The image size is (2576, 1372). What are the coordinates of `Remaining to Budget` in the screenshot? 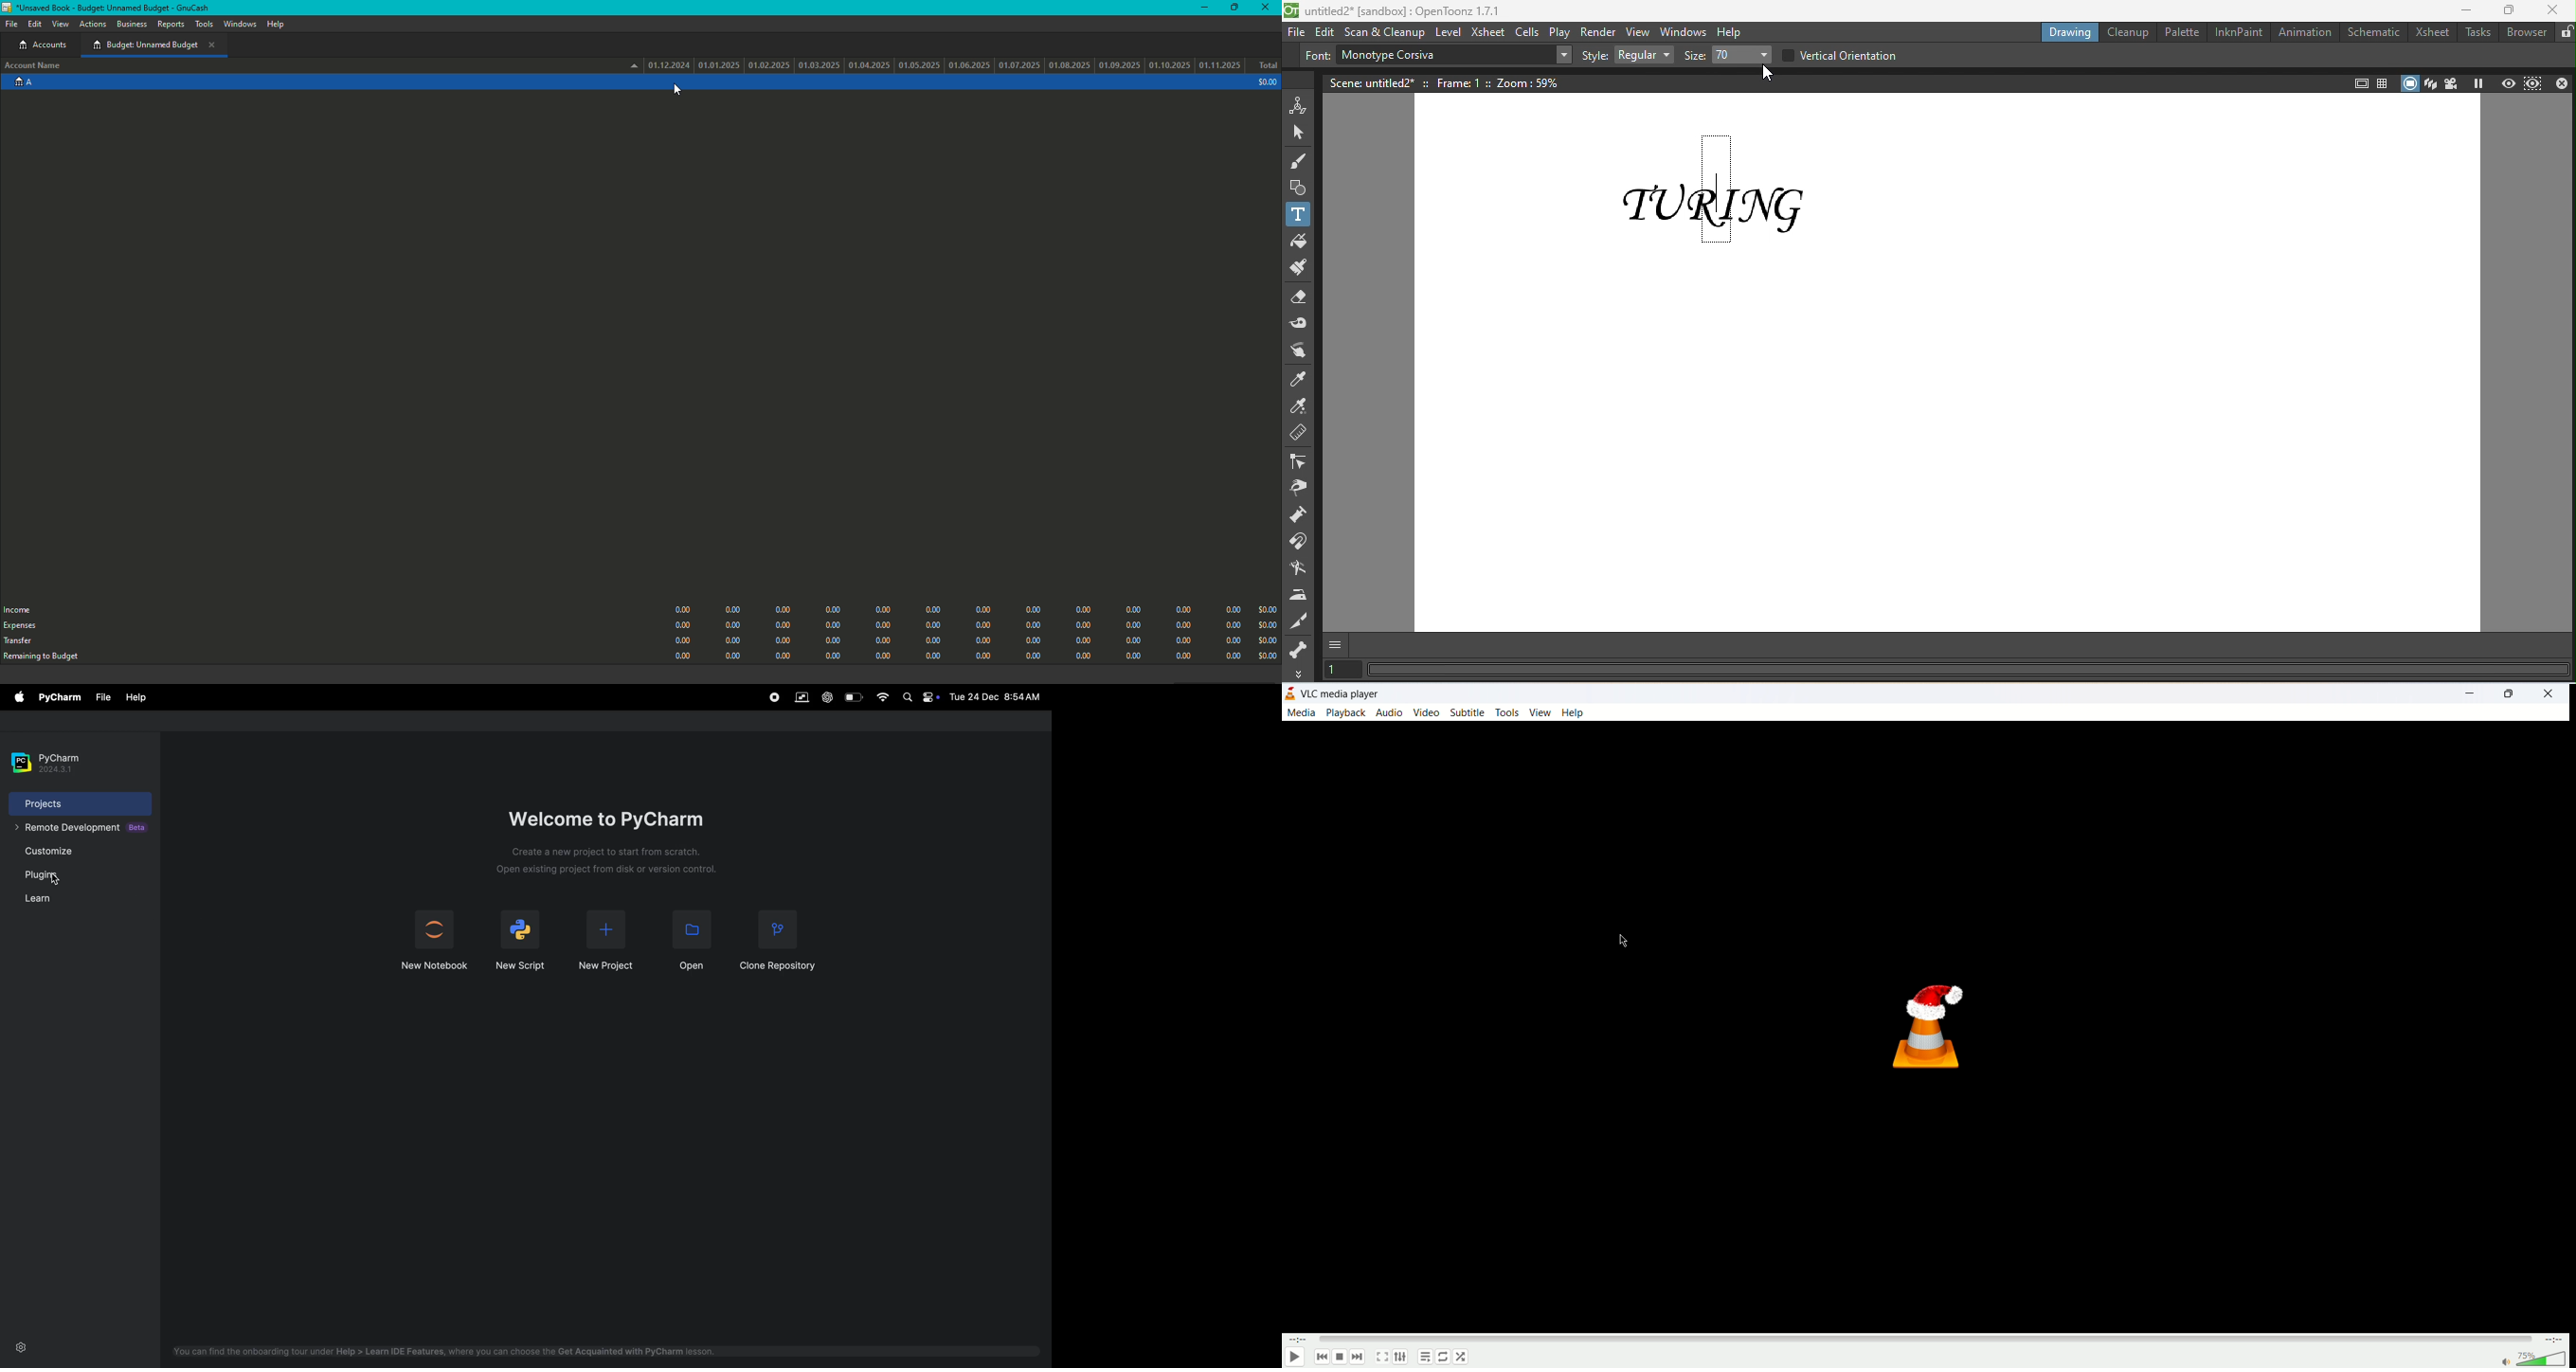 It's located at (49, 658).